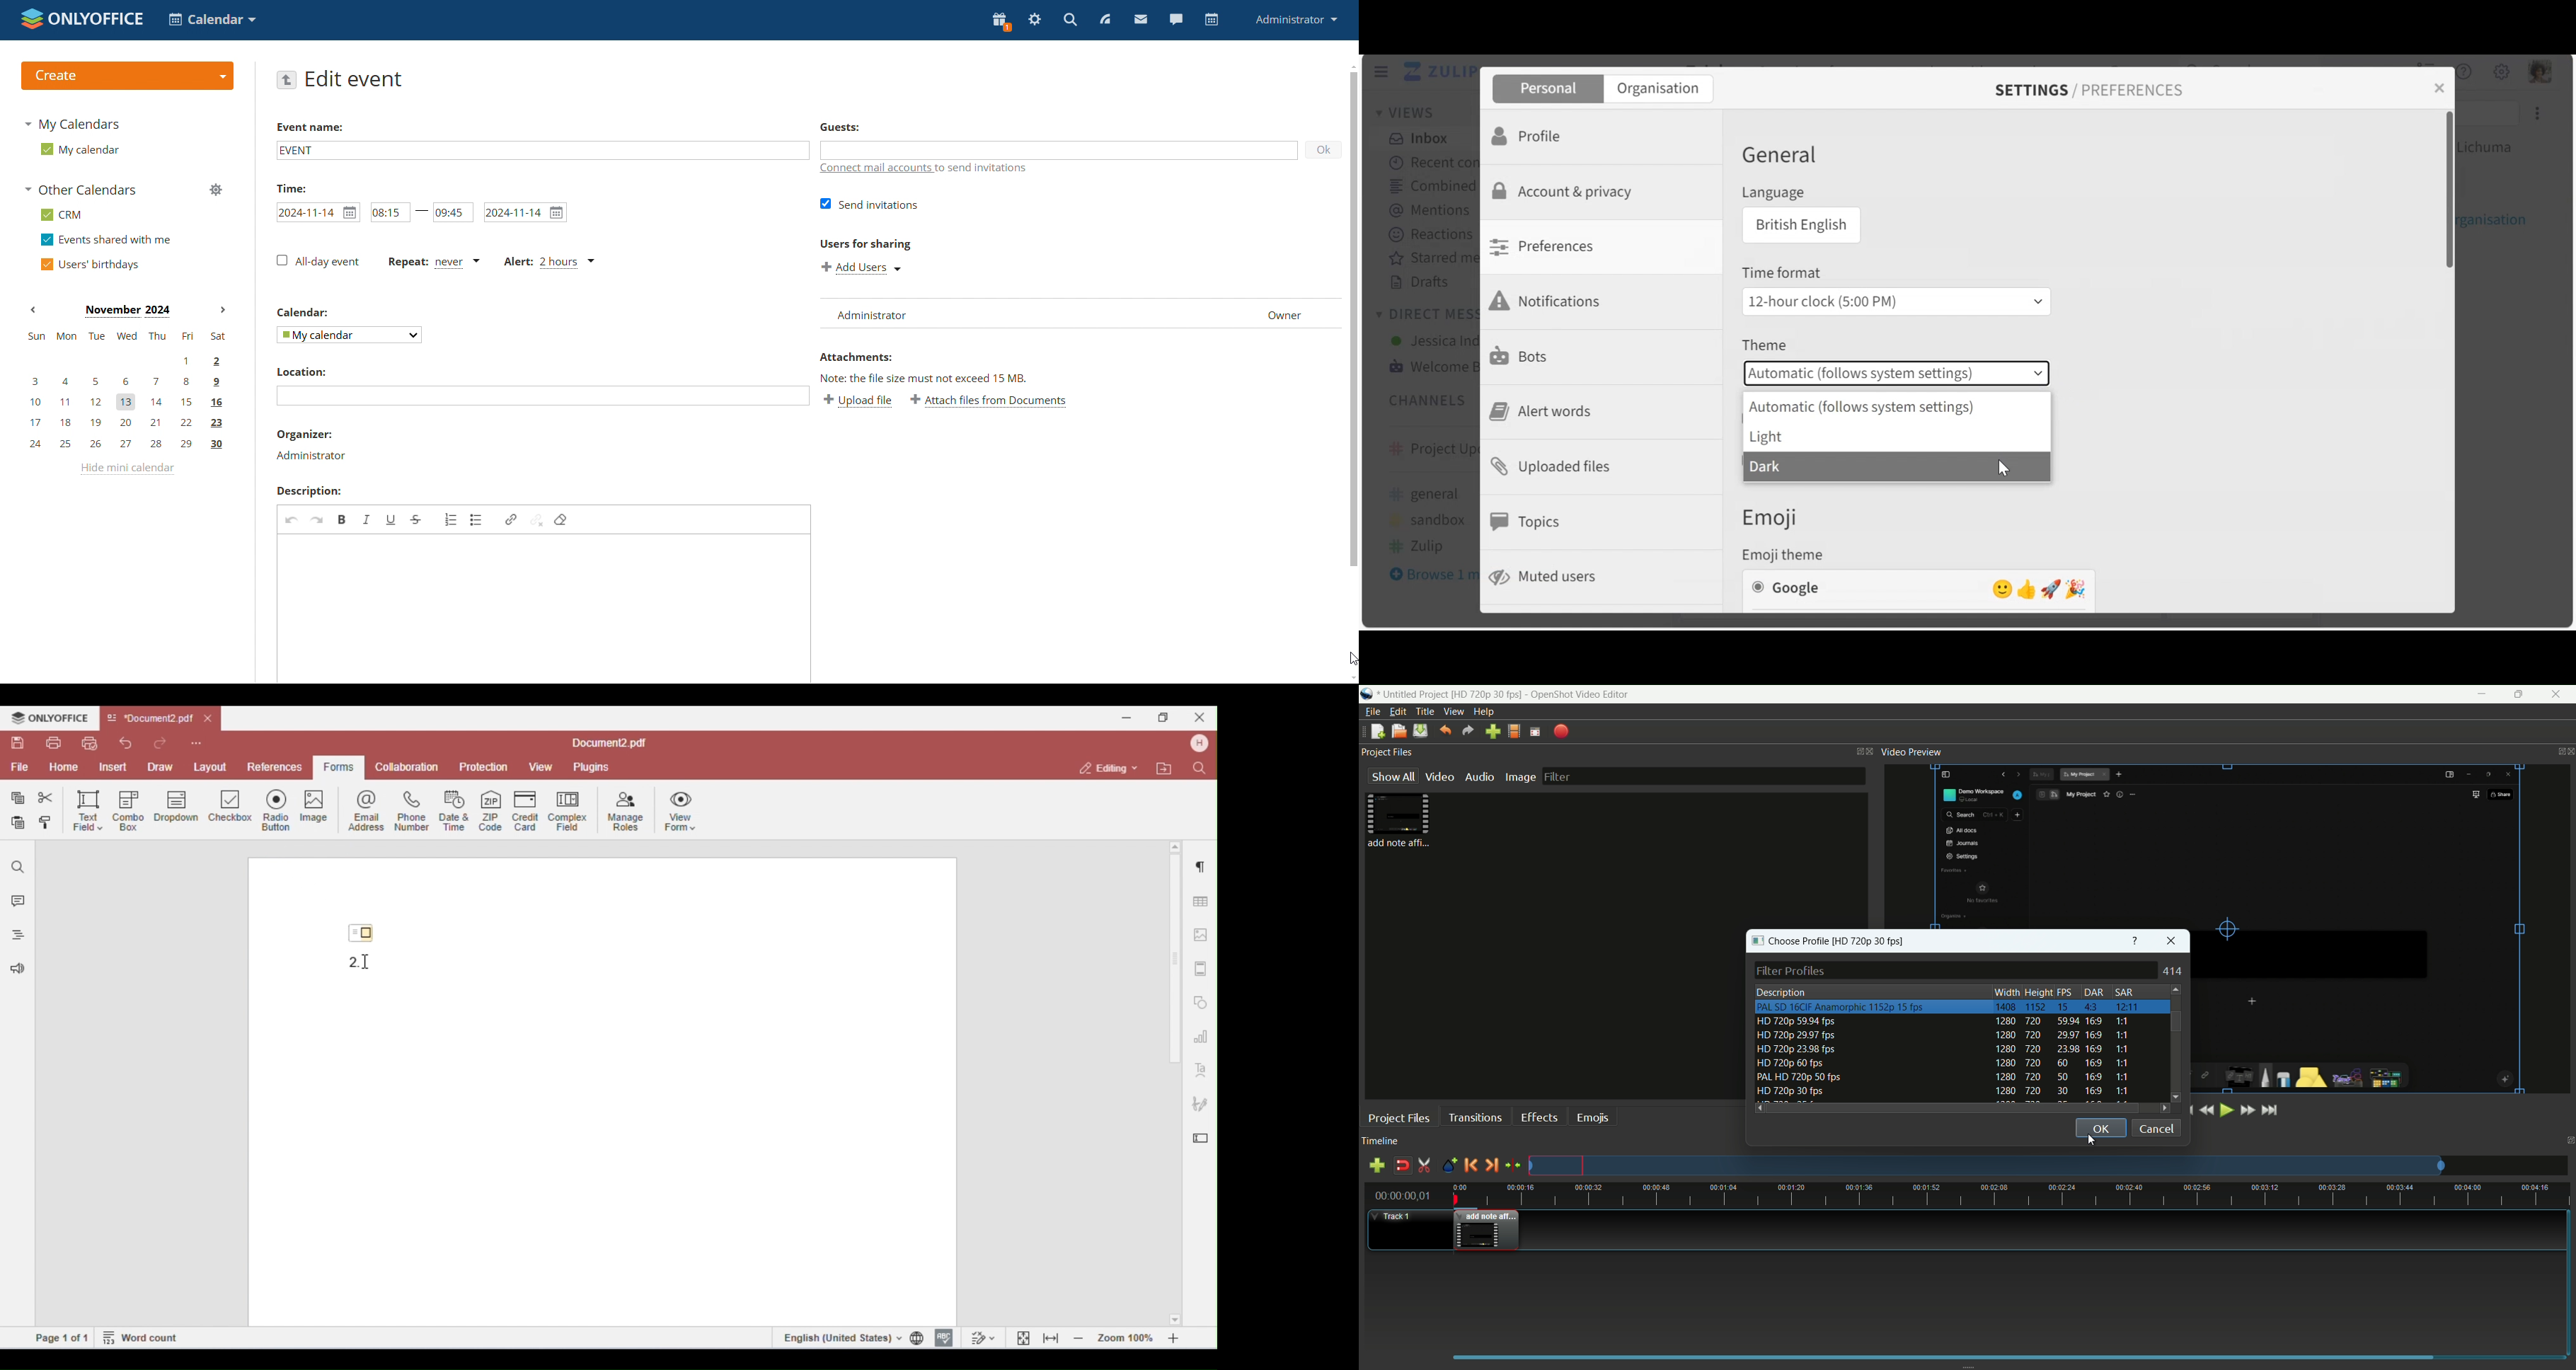 The width and height of the screenshot is (2576, 1372). Describe the element at coordinates (1527, 137) in the screenshot. I see `Profile` at that location.